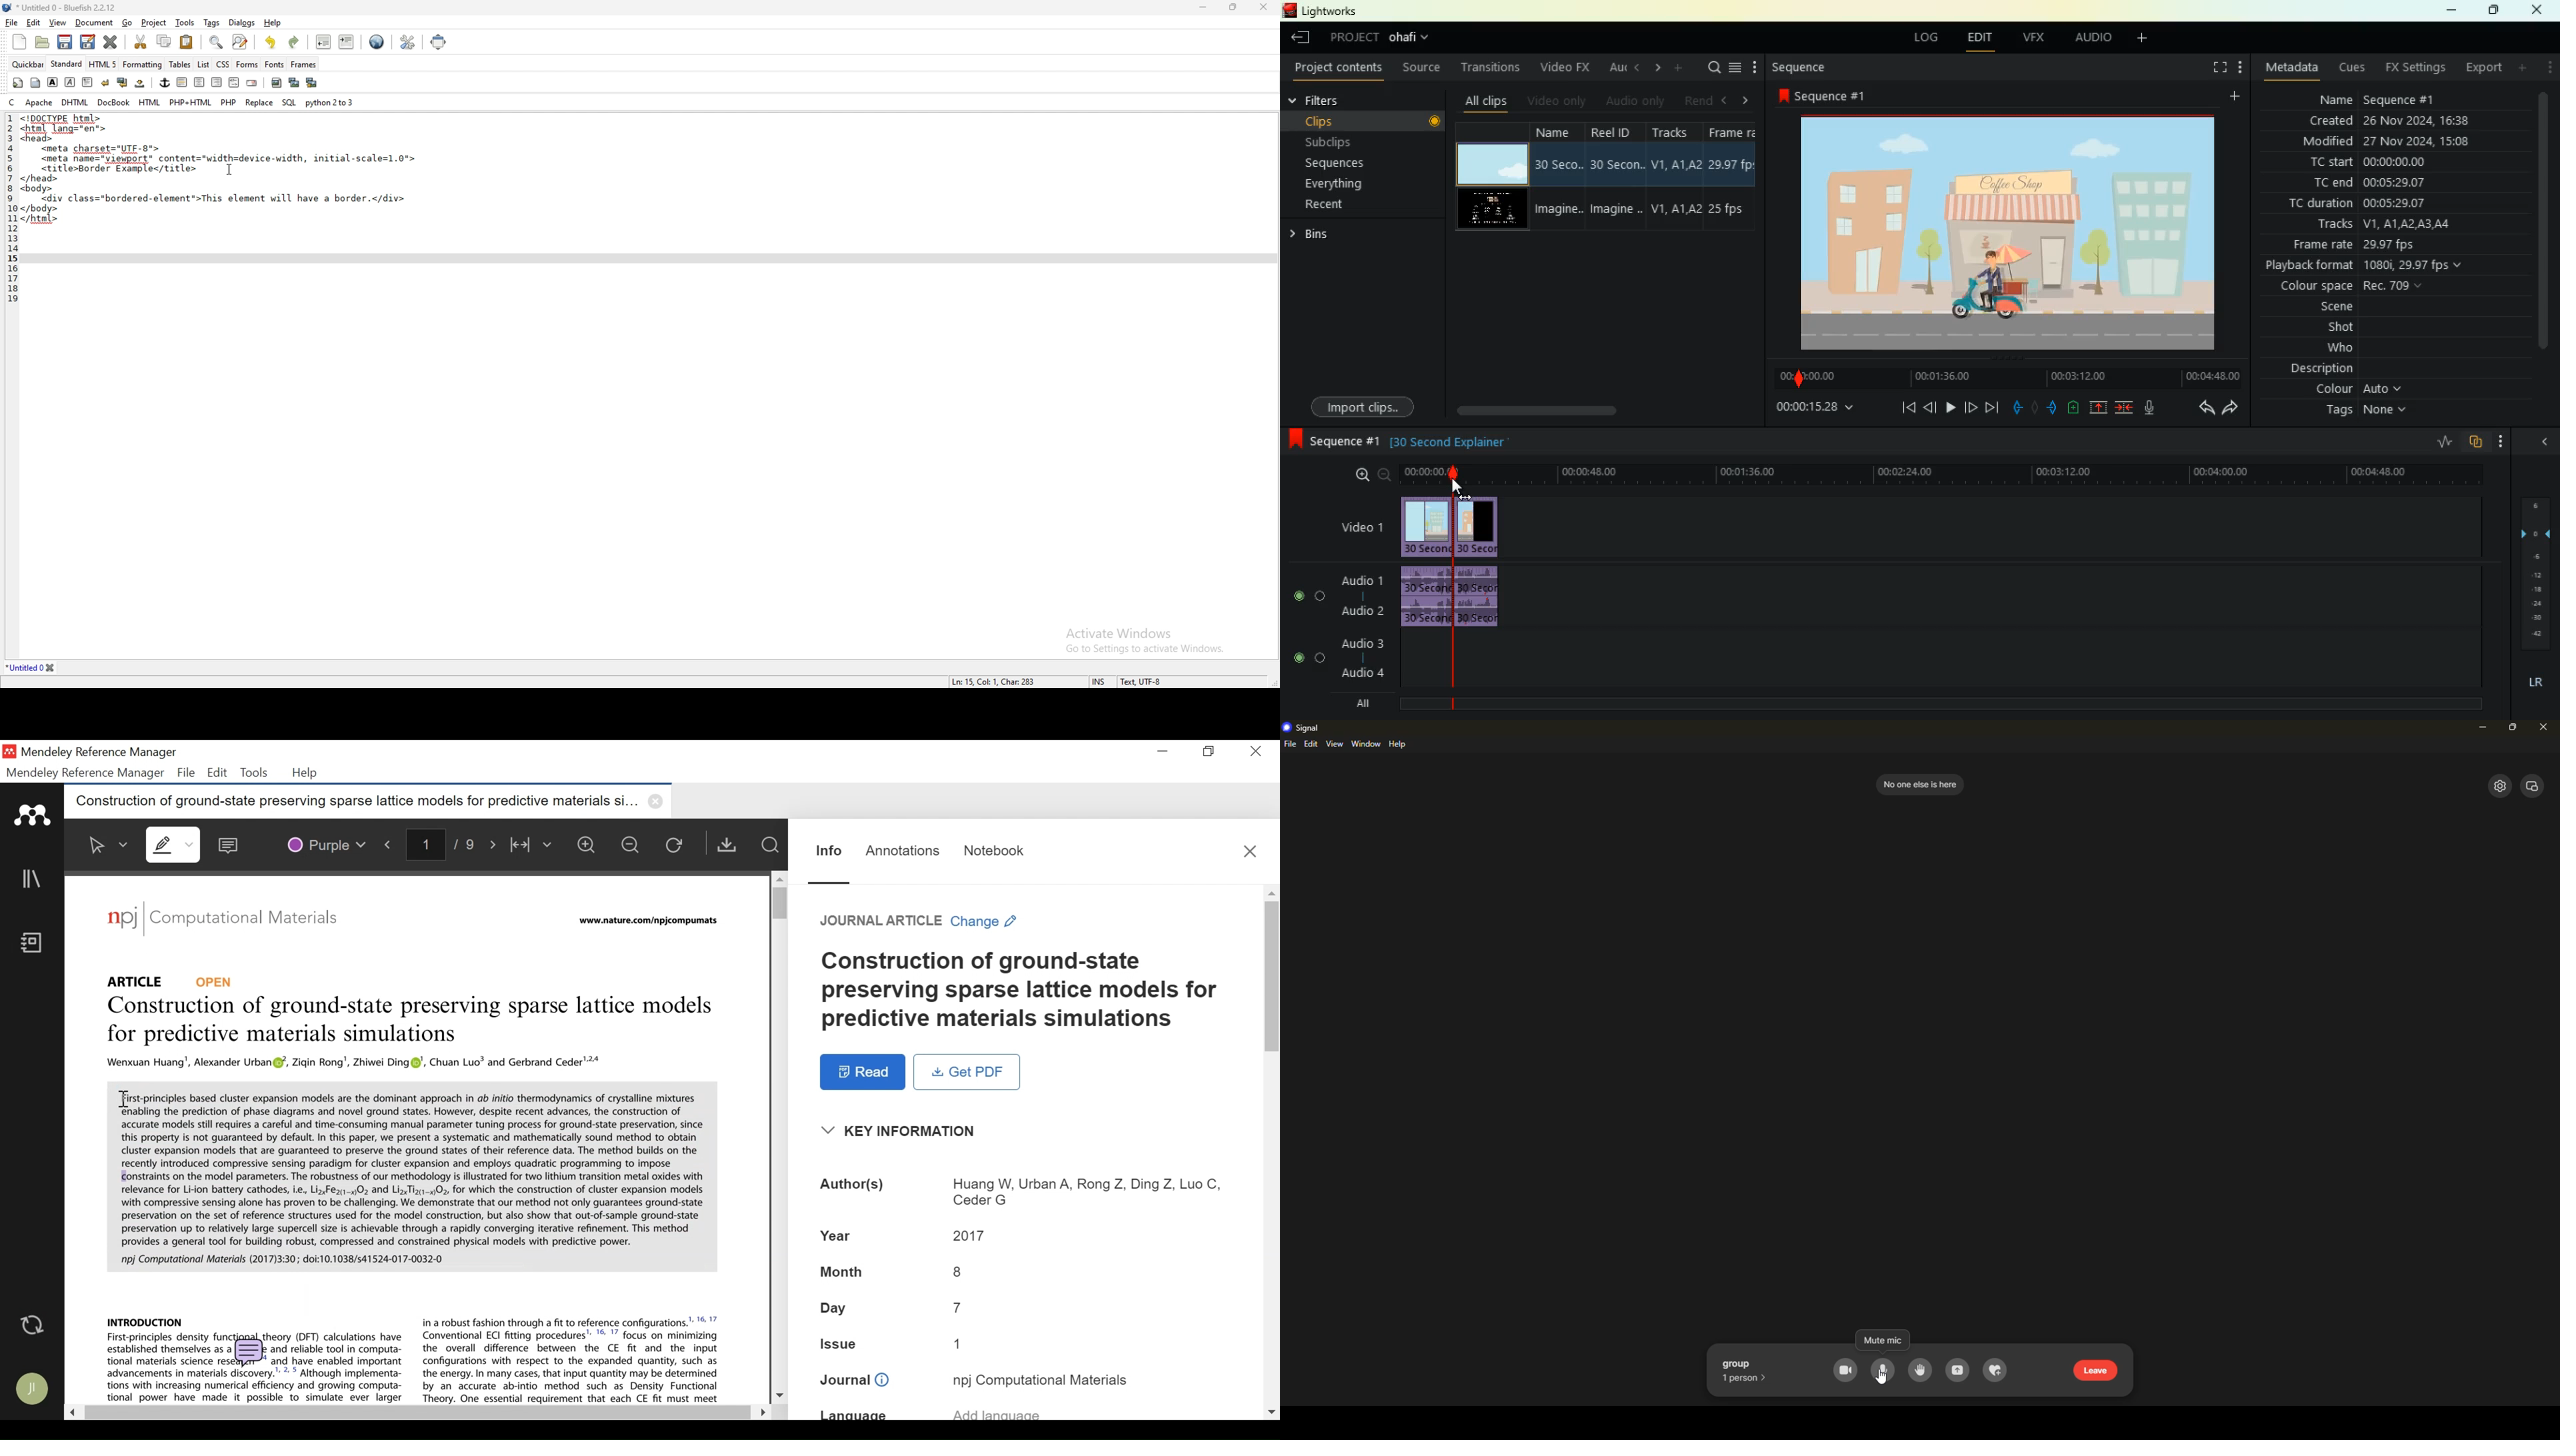 Image resolution: width=2576 pixels, height=1456 pixels. What do you see at coordinates (1485, 599) in the screenshot?
I see `audio` at bounding box center [1485, 599].